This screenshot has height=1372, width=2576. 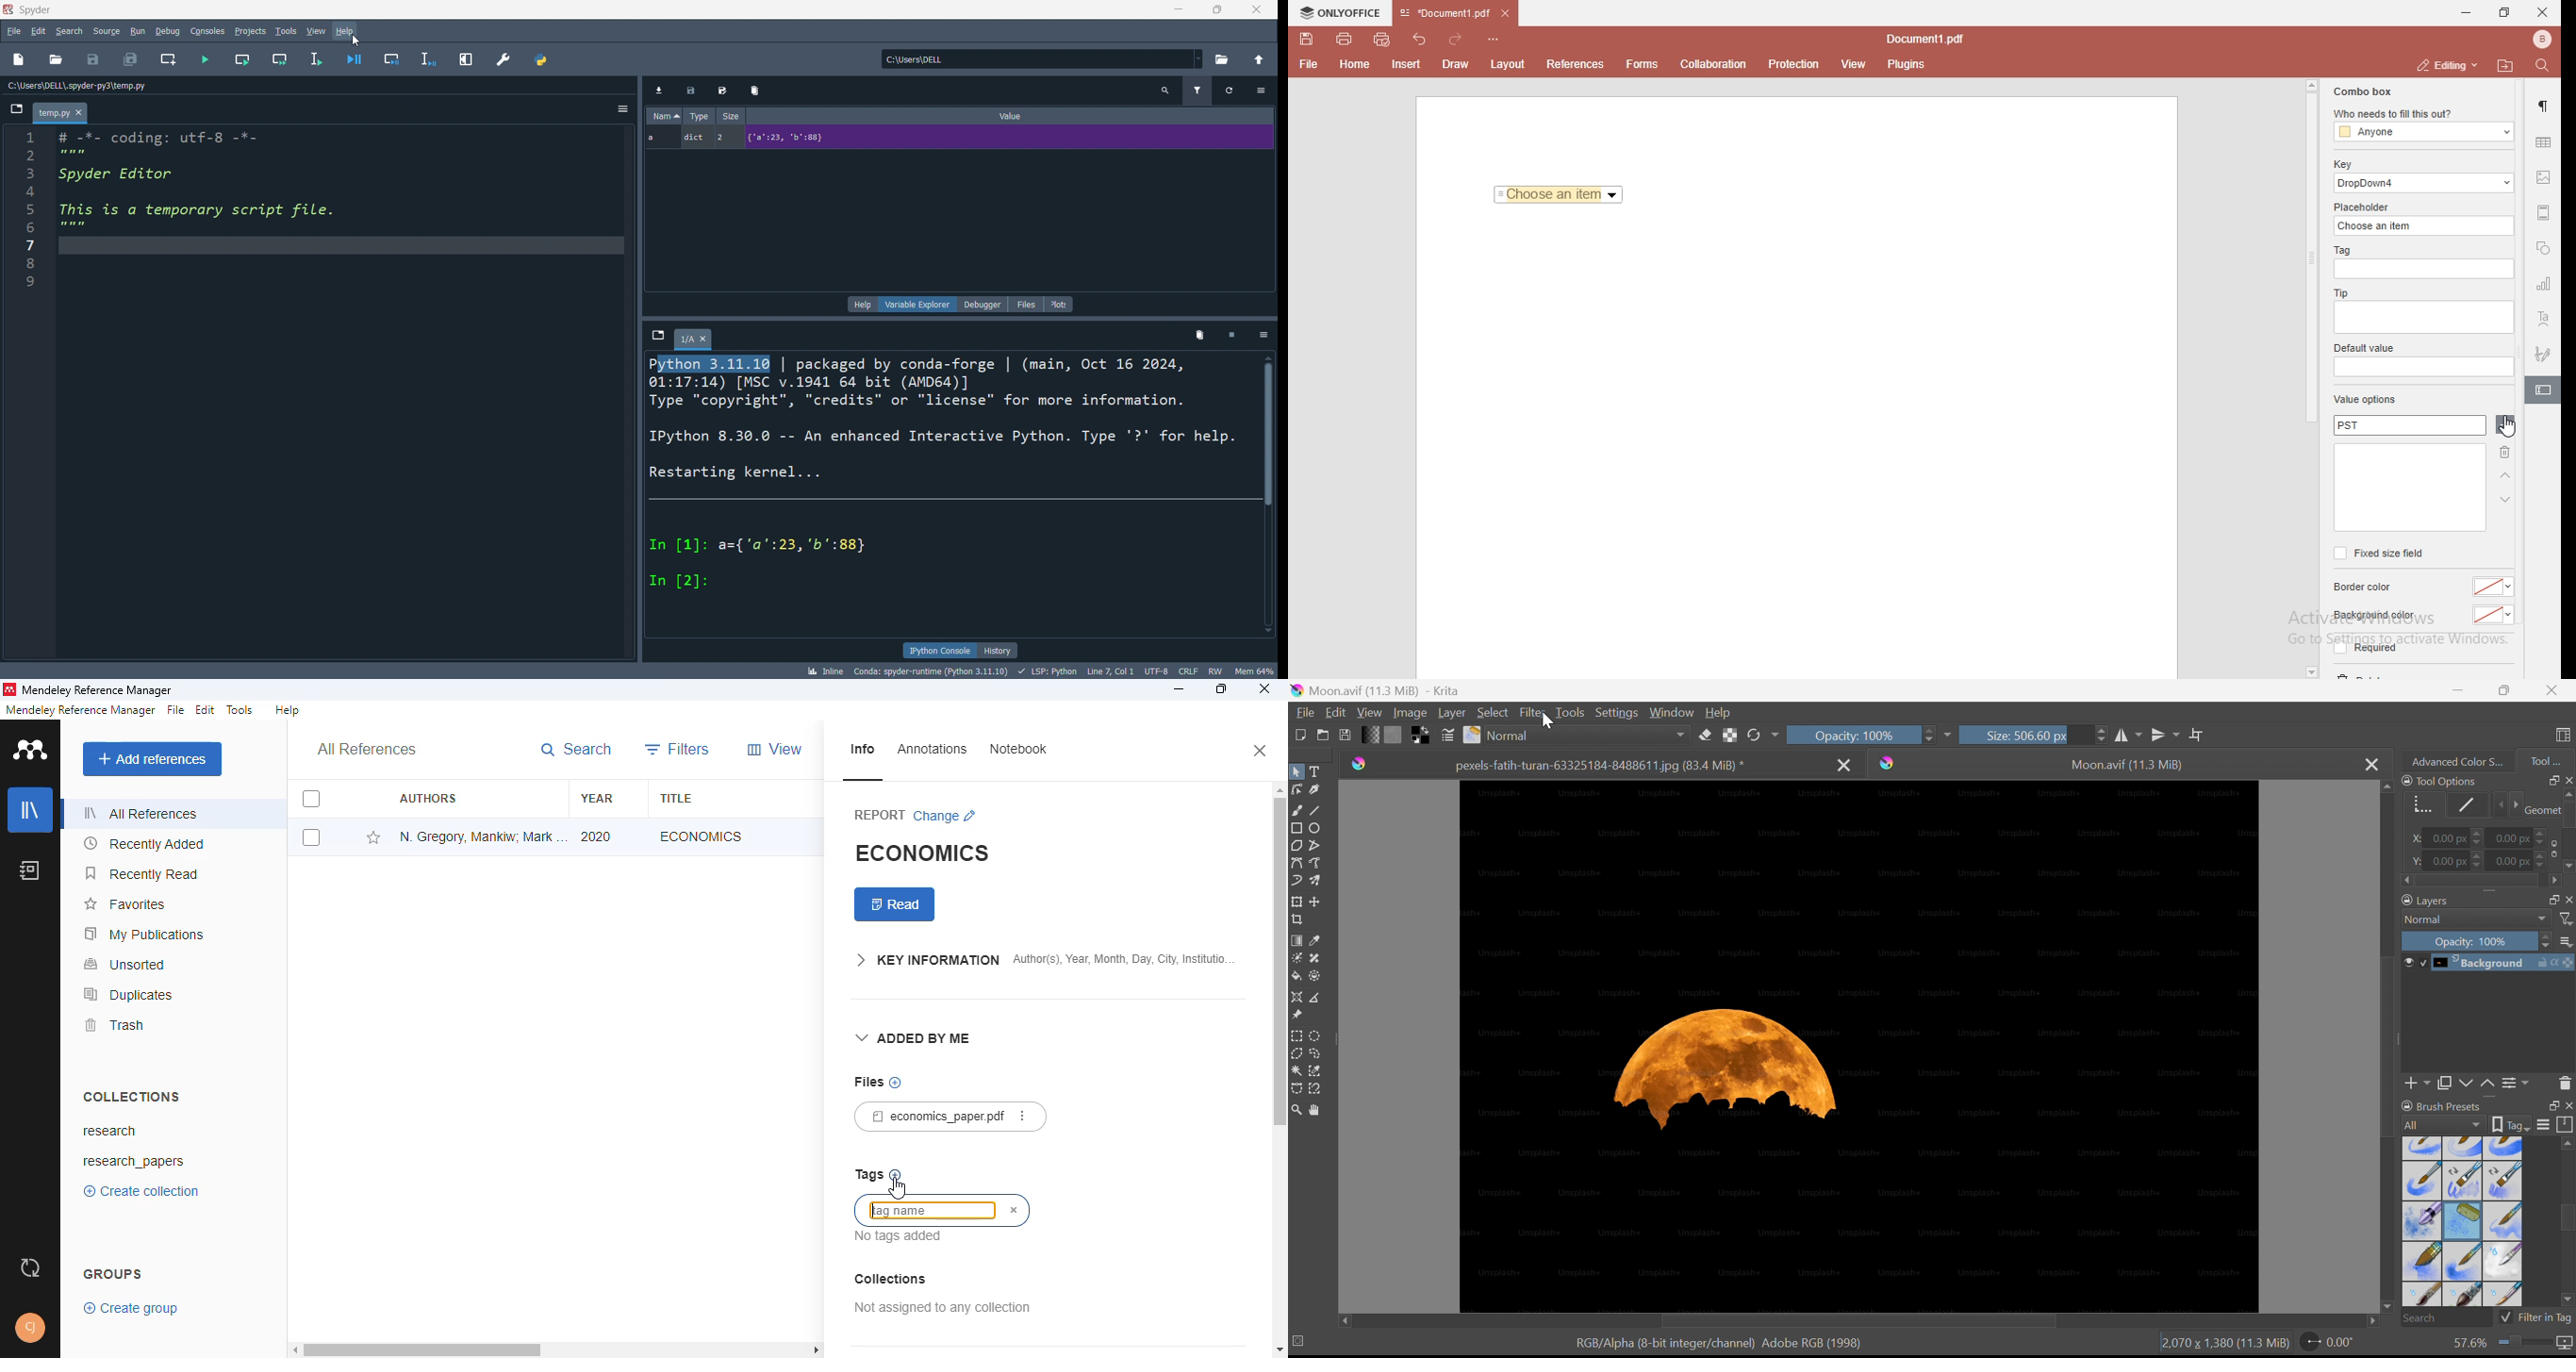 I want to click on bluetooth, so click(x=2538, y=39).